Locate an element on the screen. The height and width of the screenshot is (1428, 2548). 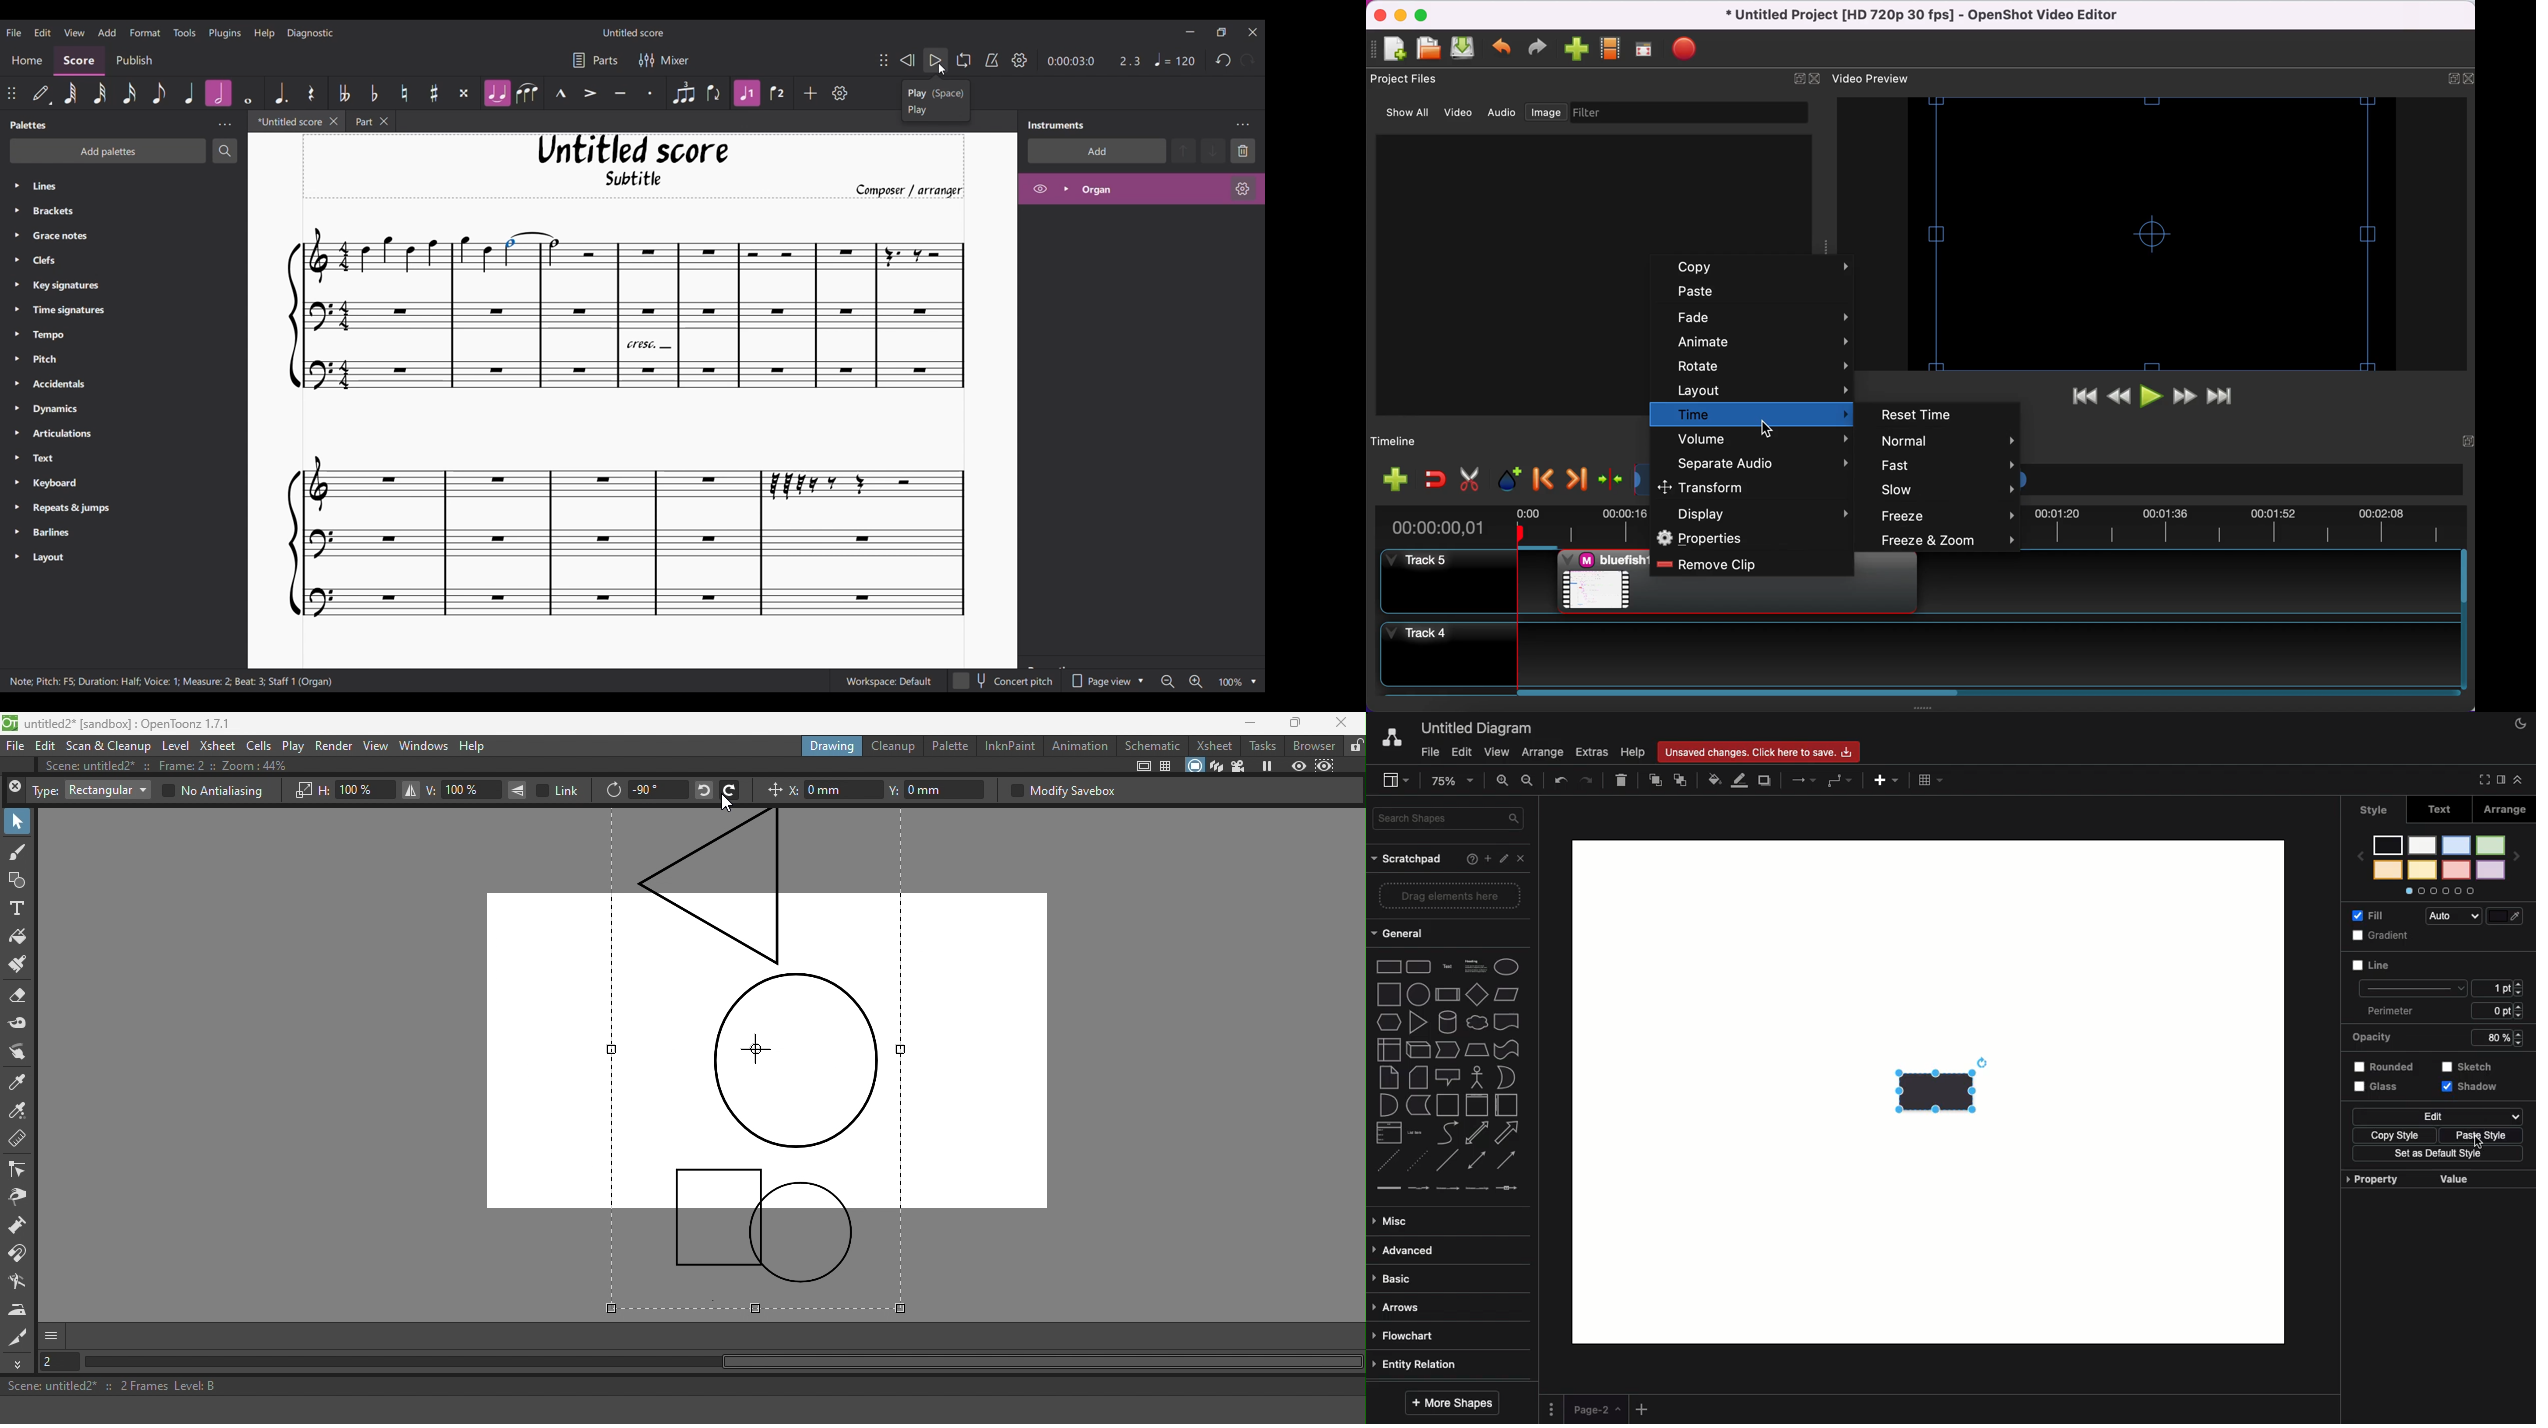
list item is located at coordinates (1416, 1131).